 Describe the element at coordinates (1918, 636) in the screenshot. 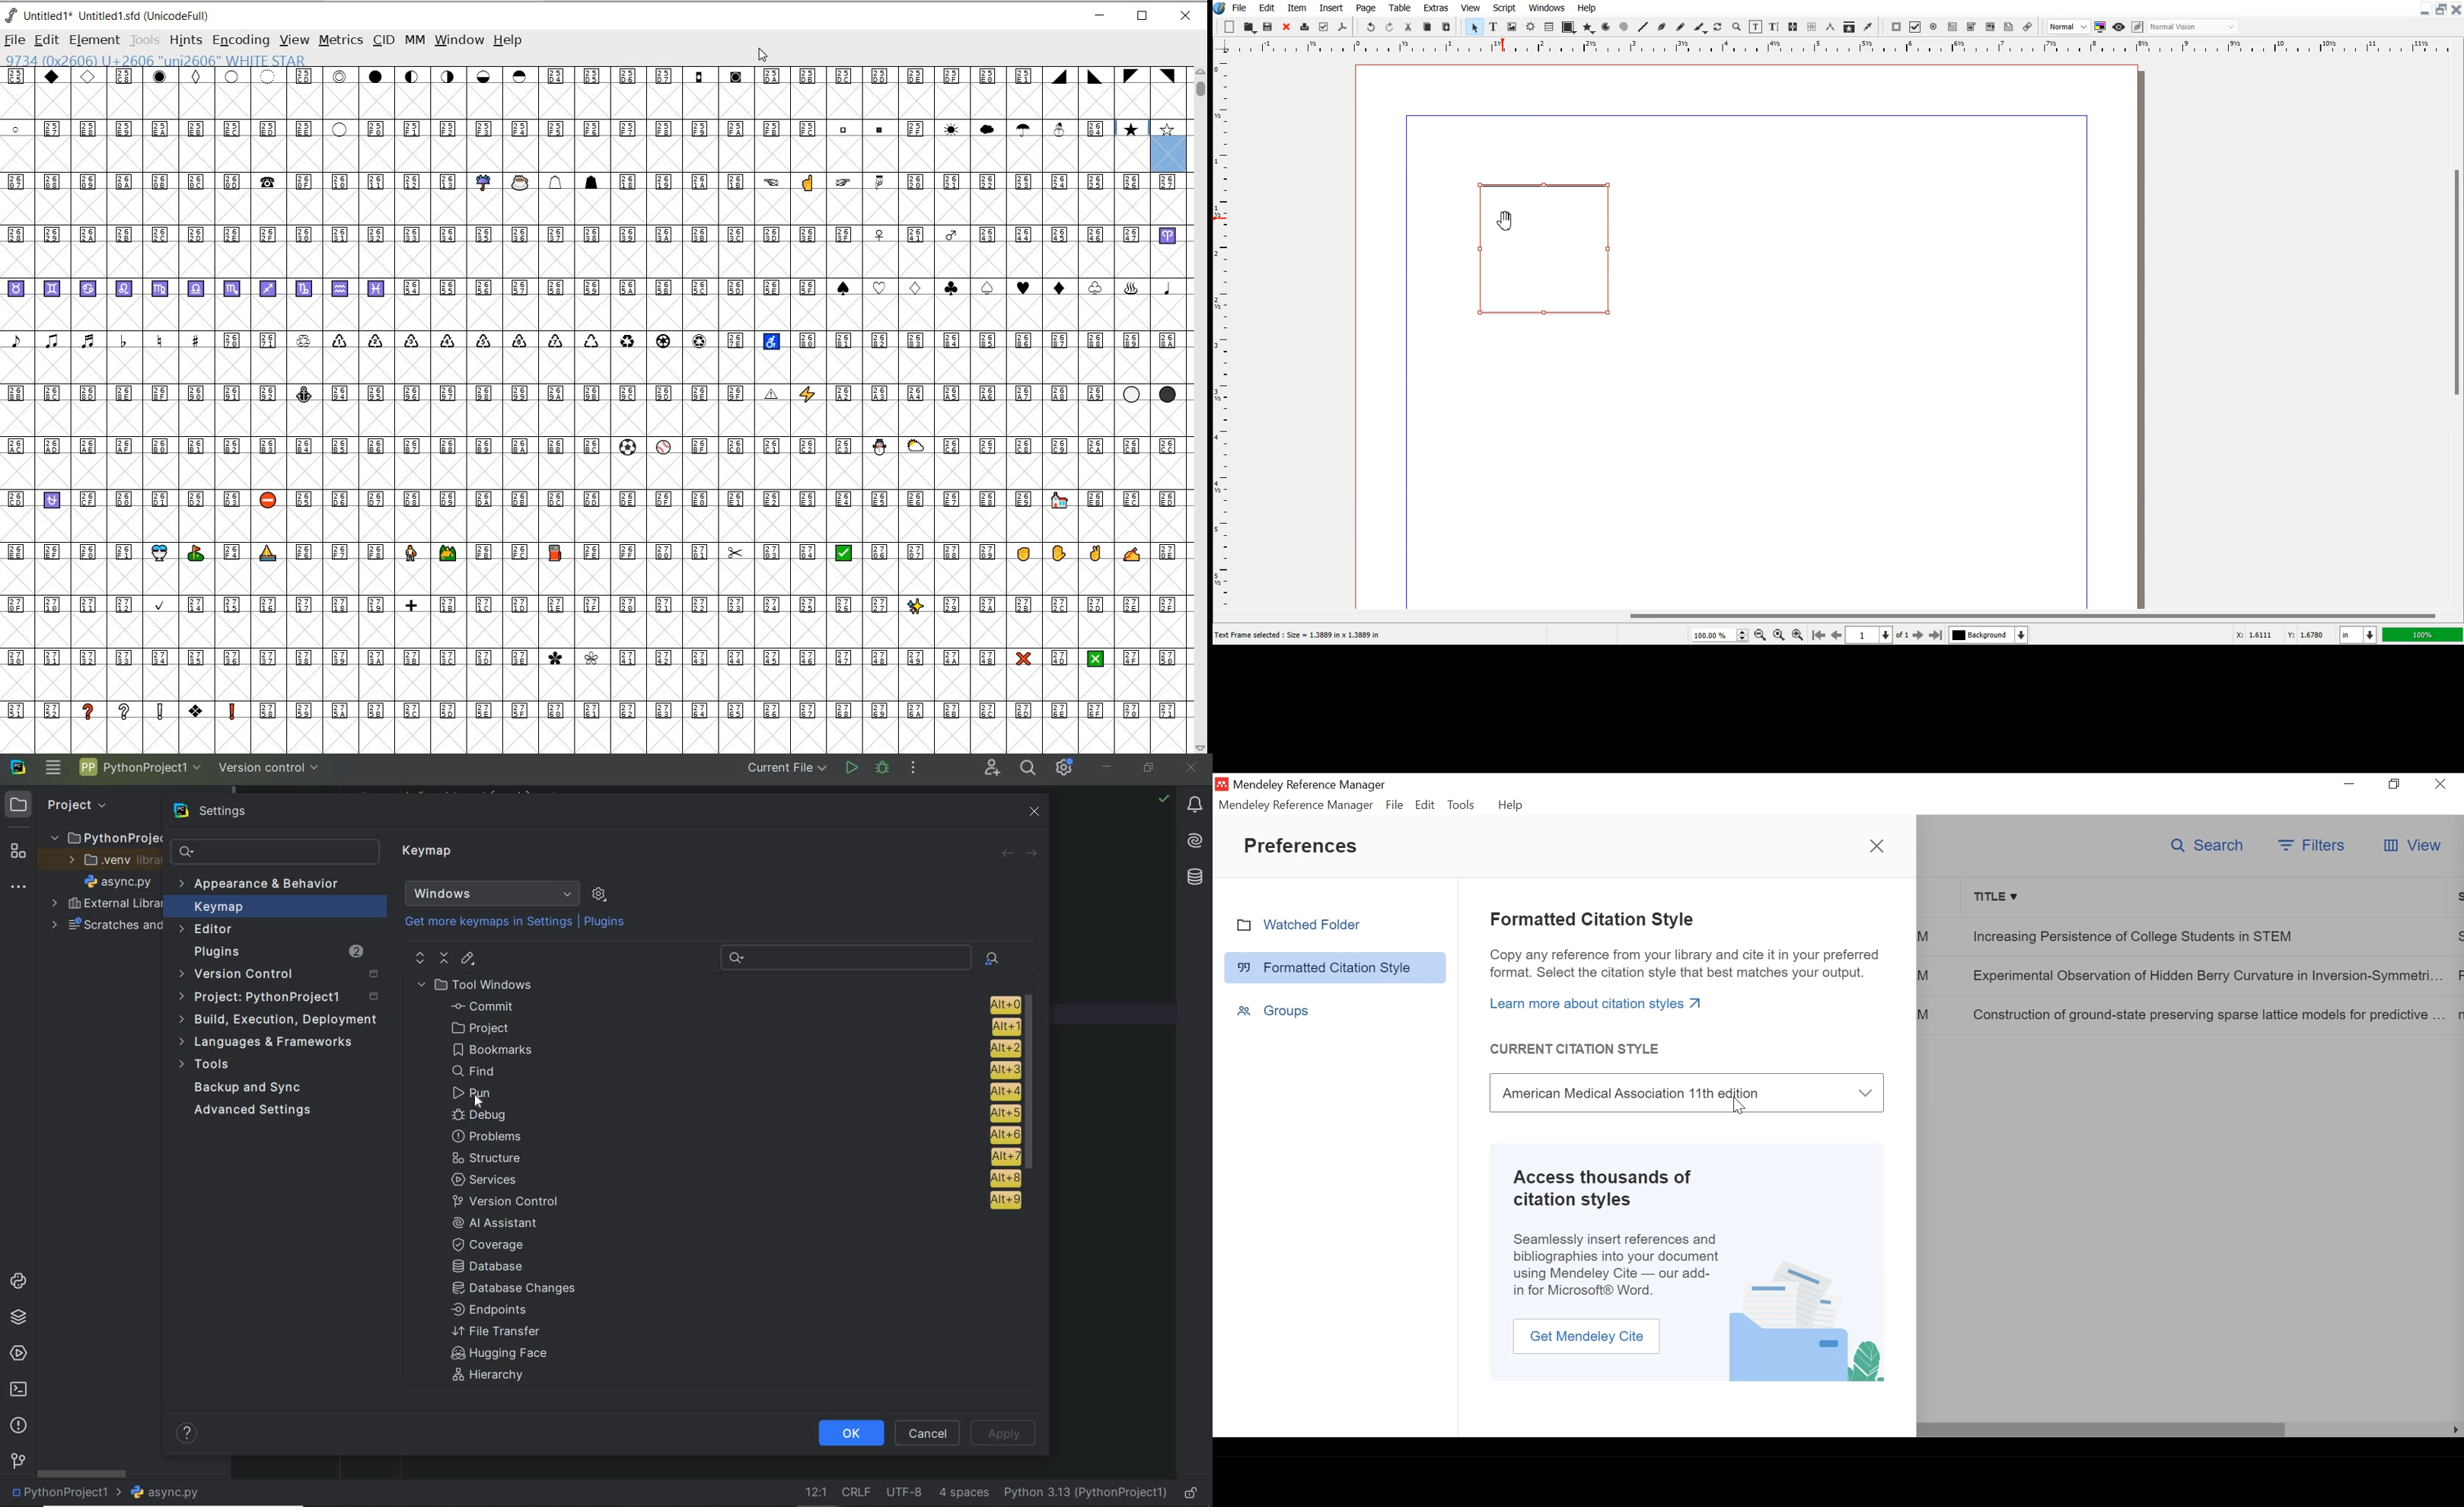

I see `Go to next Page` at that location.